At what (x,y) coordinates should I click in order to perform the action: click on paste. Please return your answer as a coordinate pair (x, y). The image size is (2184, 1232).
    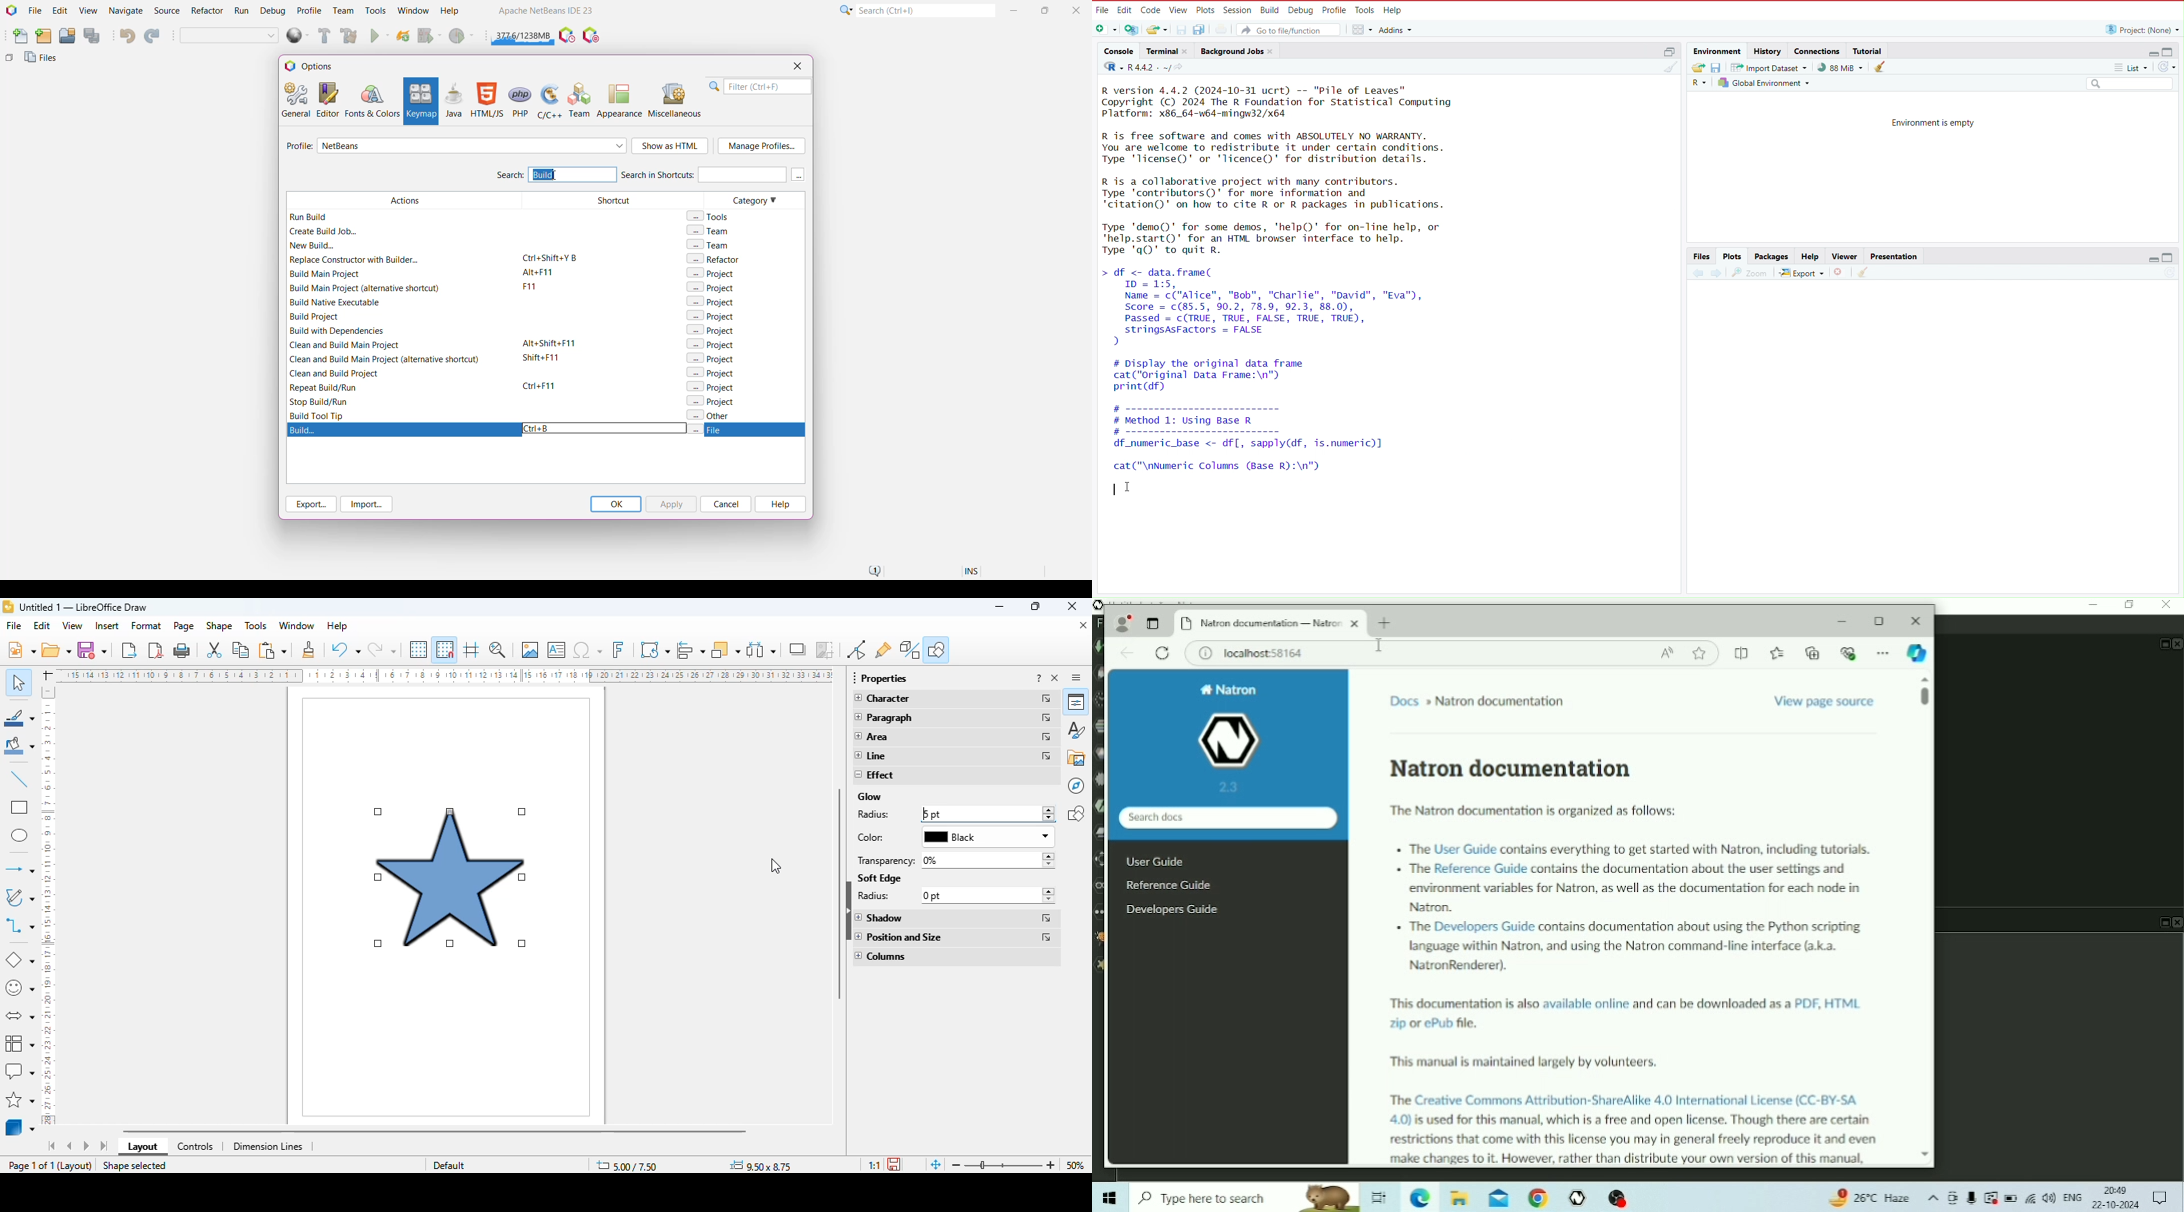
    Looking at the image, I should click on (273, 651).